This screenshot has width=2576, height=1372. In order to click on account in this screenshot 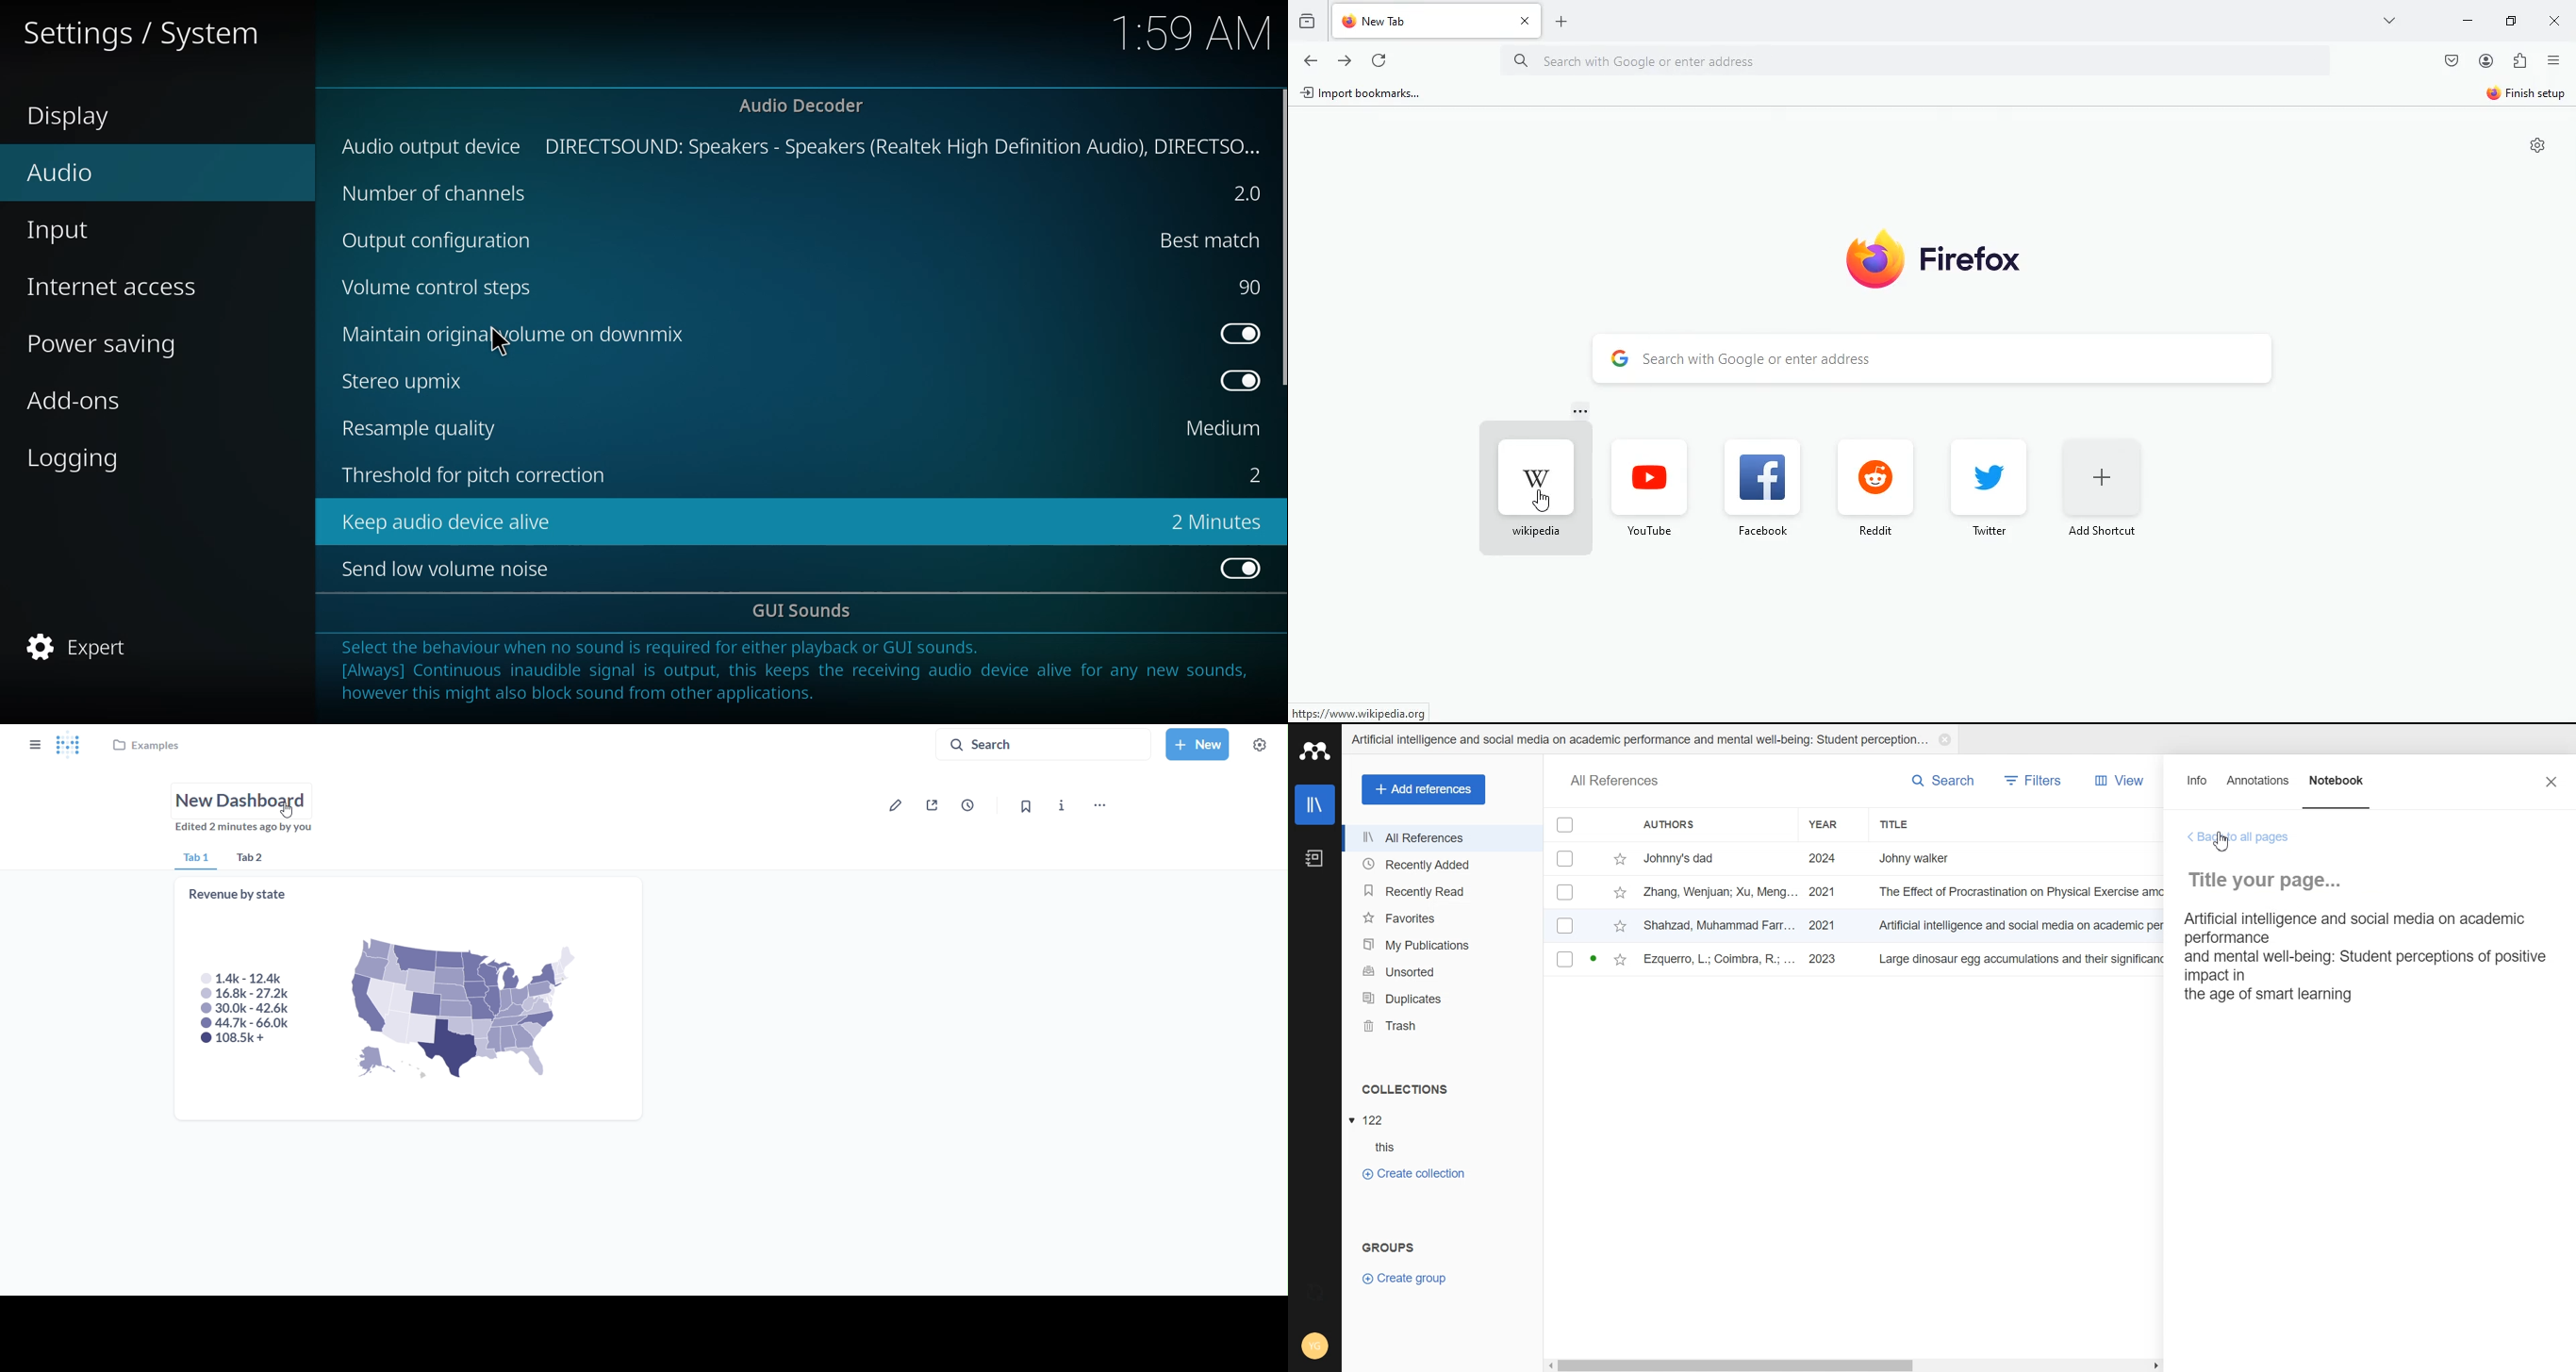, I will do `click(2485, 58)`.